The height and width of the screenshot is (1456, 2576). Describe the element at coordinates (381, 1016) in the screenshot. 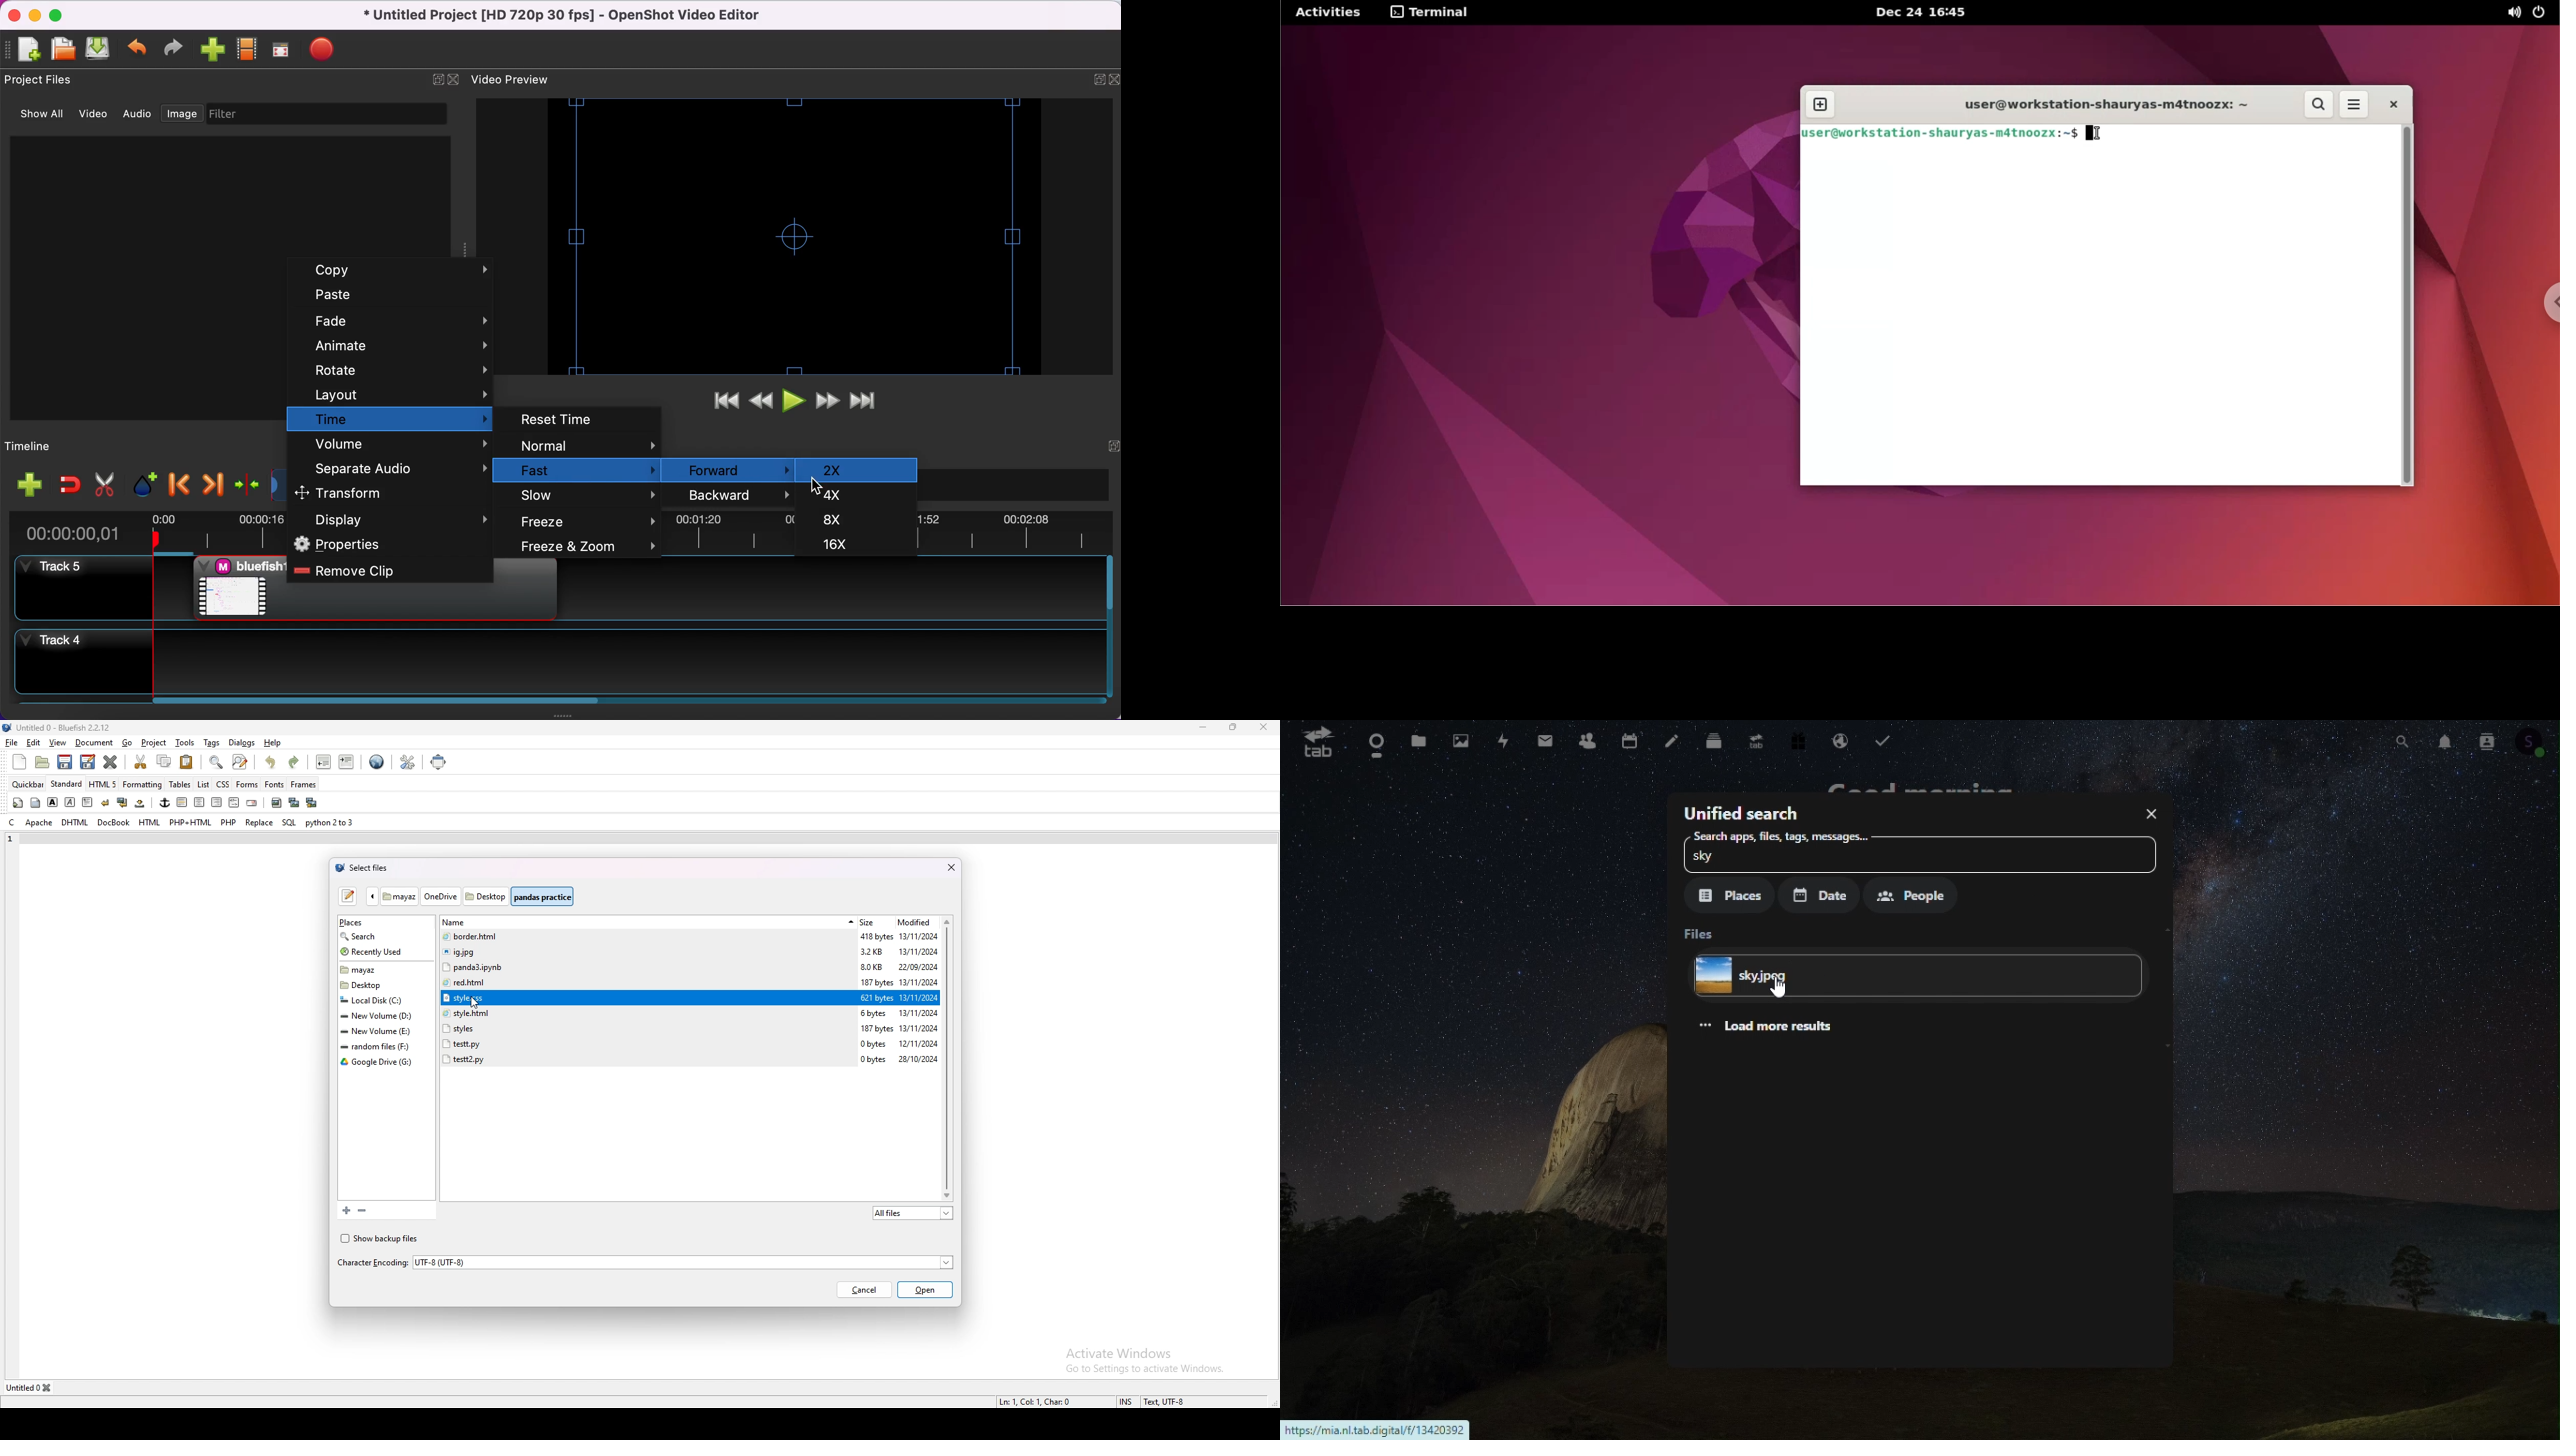

I see `folder` at that location.